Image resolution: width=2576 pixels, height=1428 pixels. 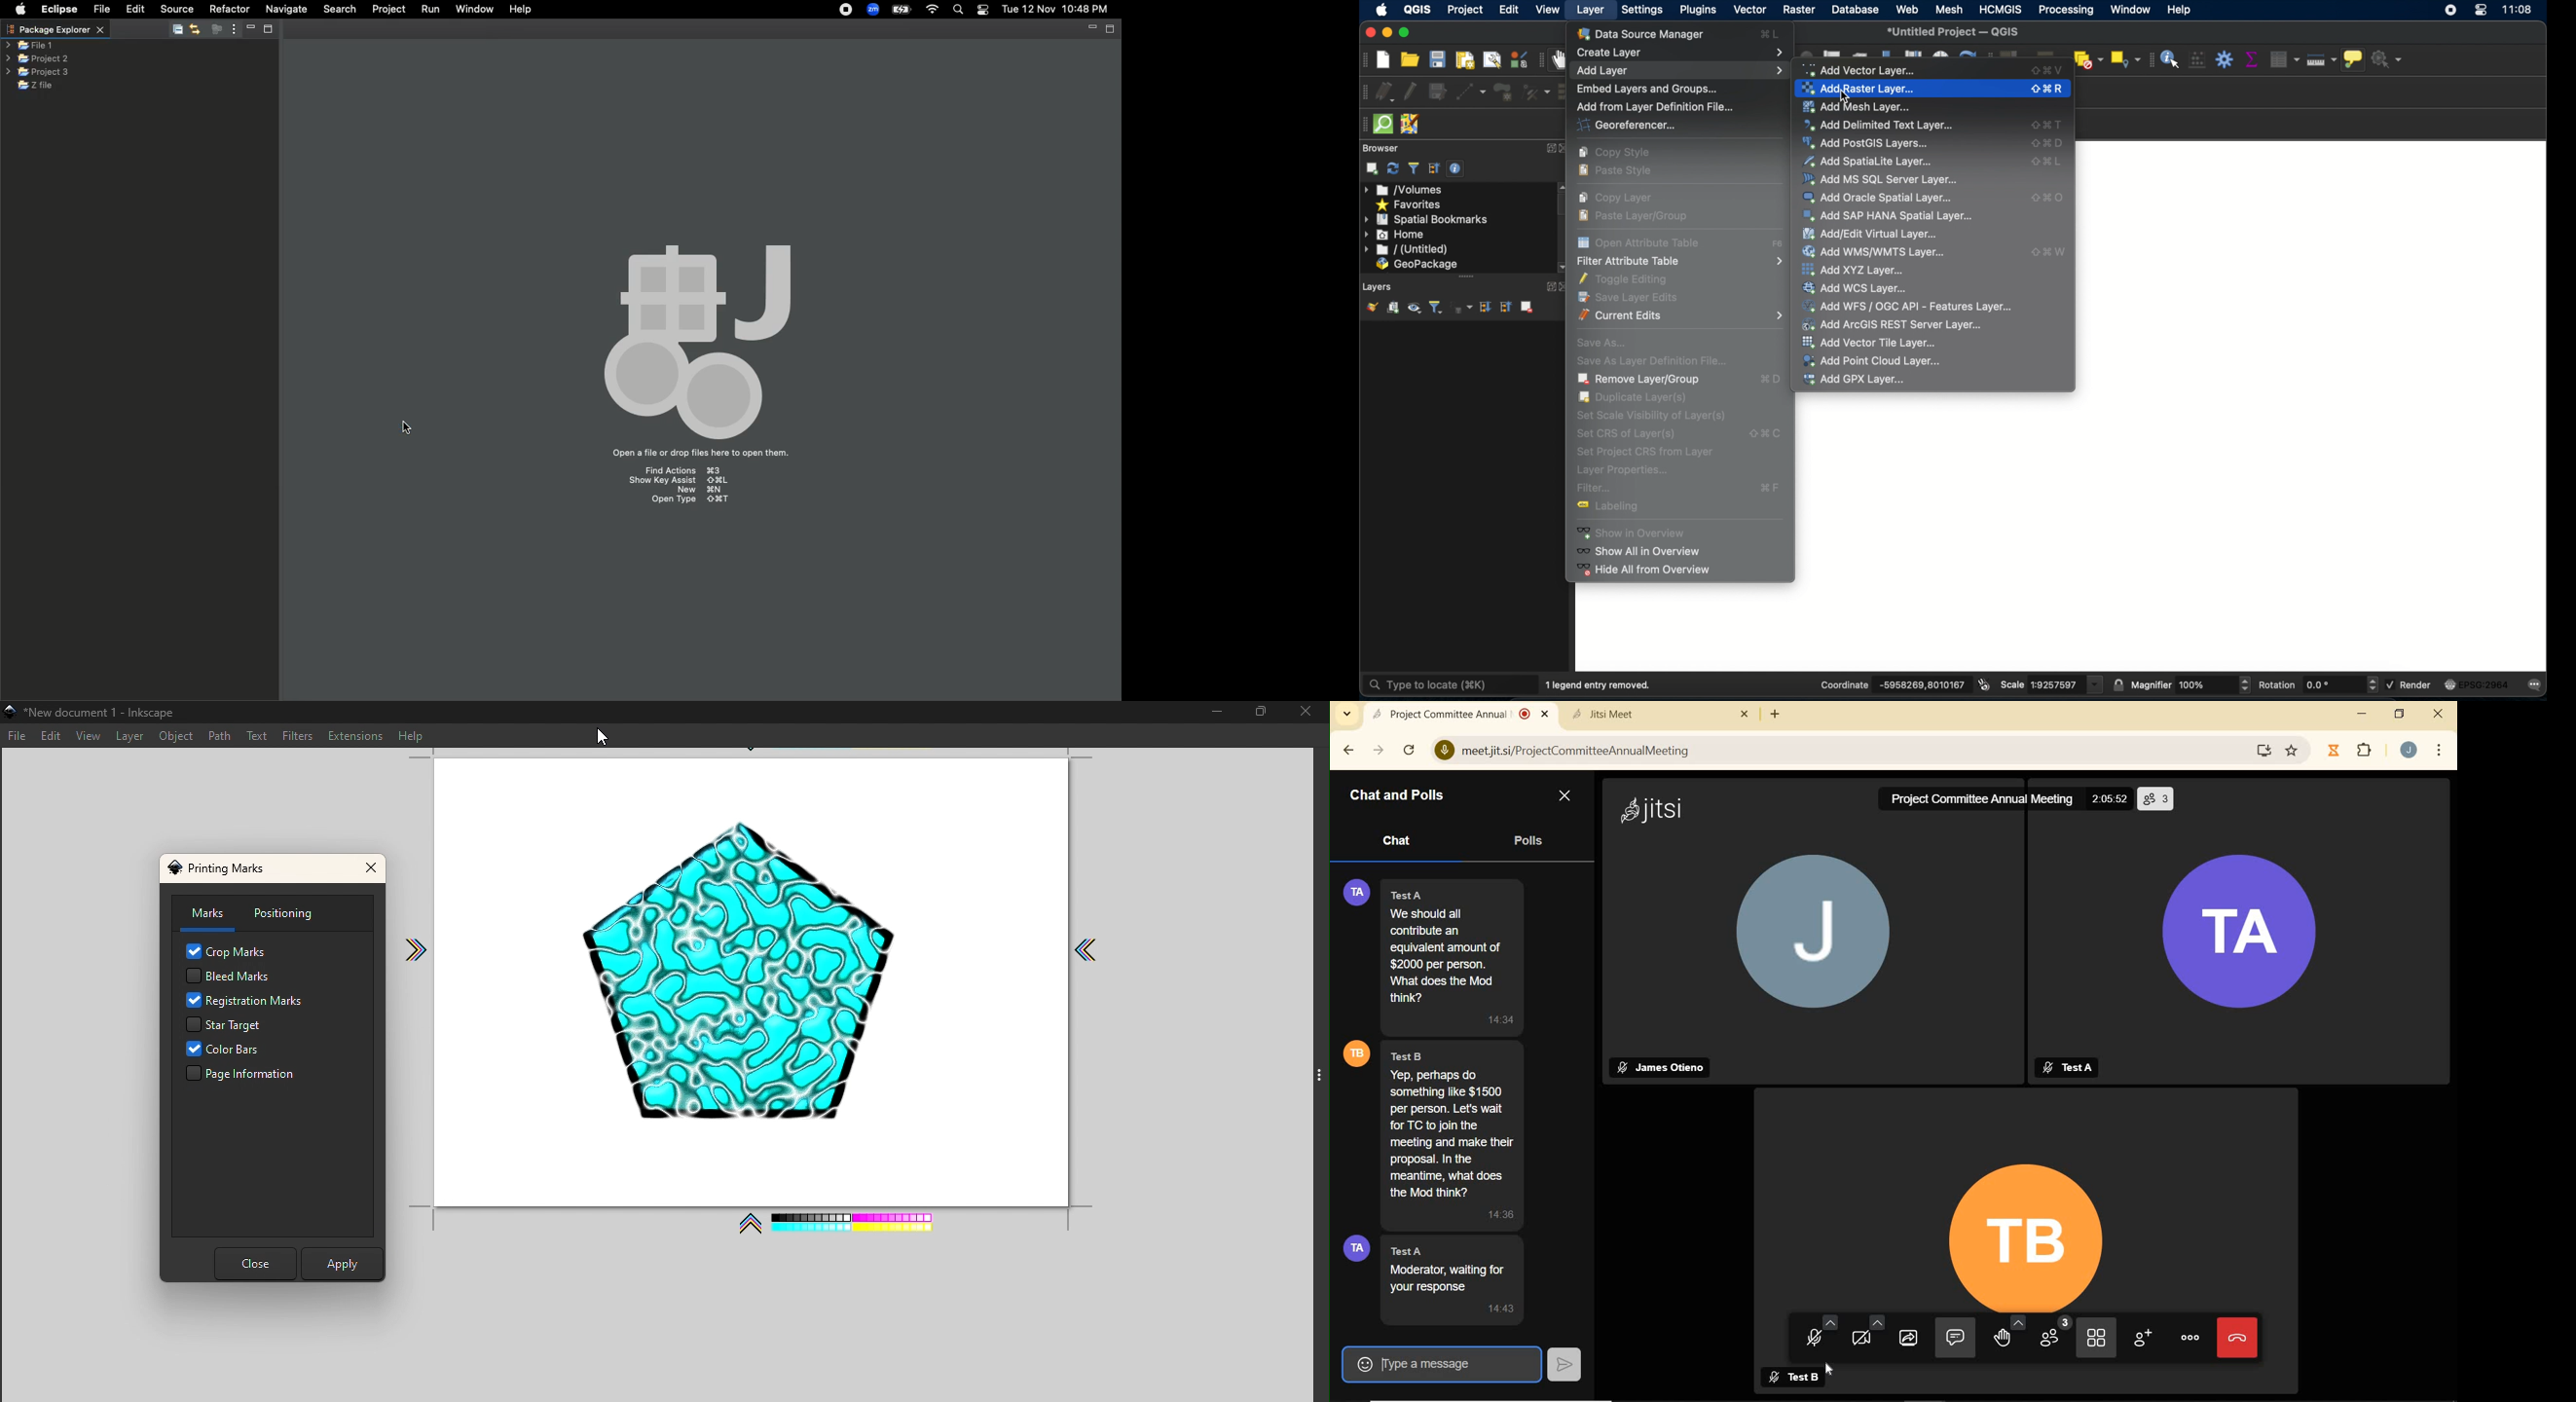 I want to click on crusor, so click(x=1831, y=1372).